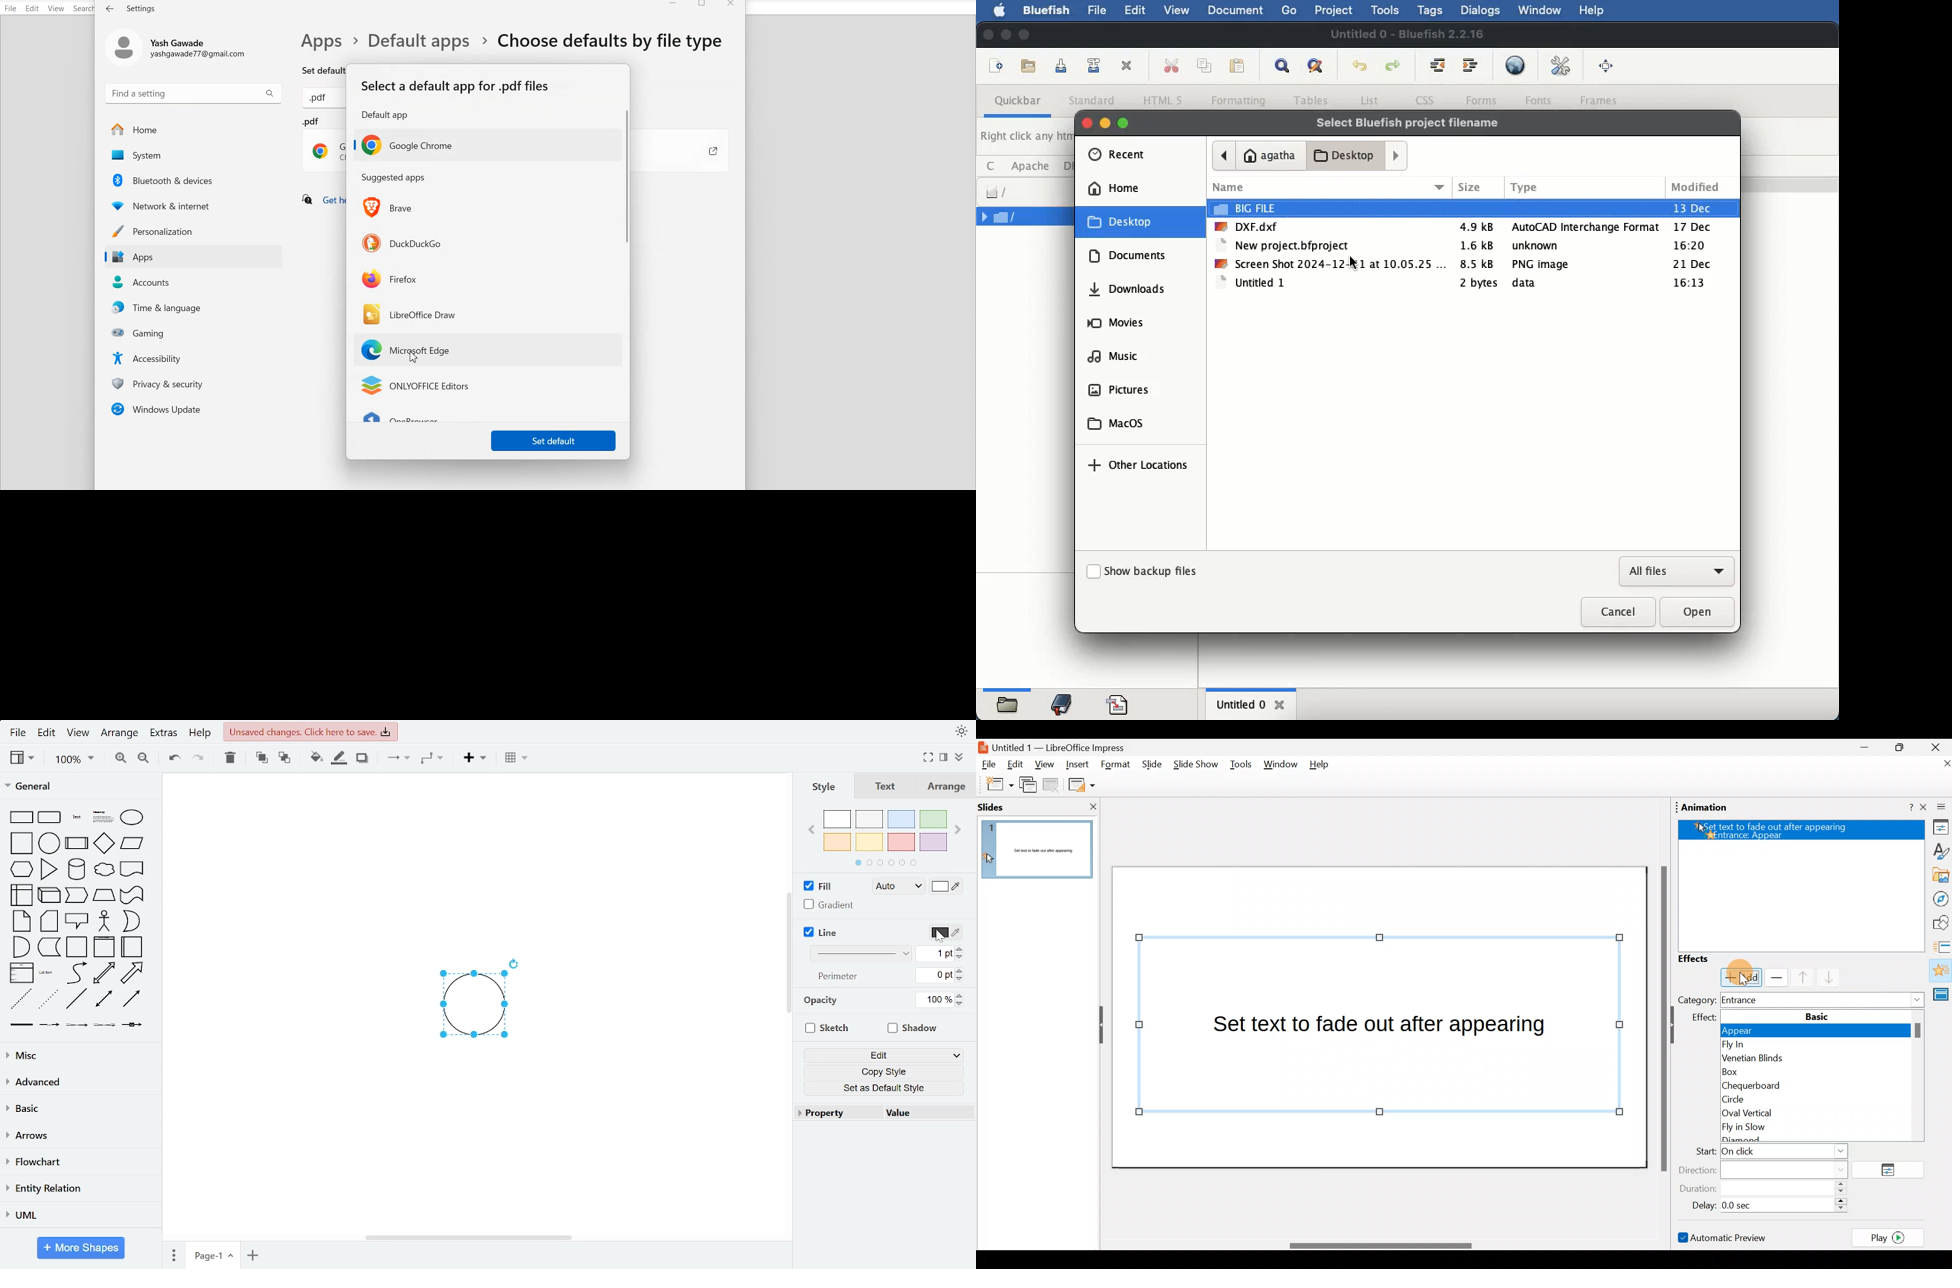 The image size is (1960, 1288). What do you see at coordinates (49, 921) in the screenshot?
I see `card` at bounding box center [49, 921].